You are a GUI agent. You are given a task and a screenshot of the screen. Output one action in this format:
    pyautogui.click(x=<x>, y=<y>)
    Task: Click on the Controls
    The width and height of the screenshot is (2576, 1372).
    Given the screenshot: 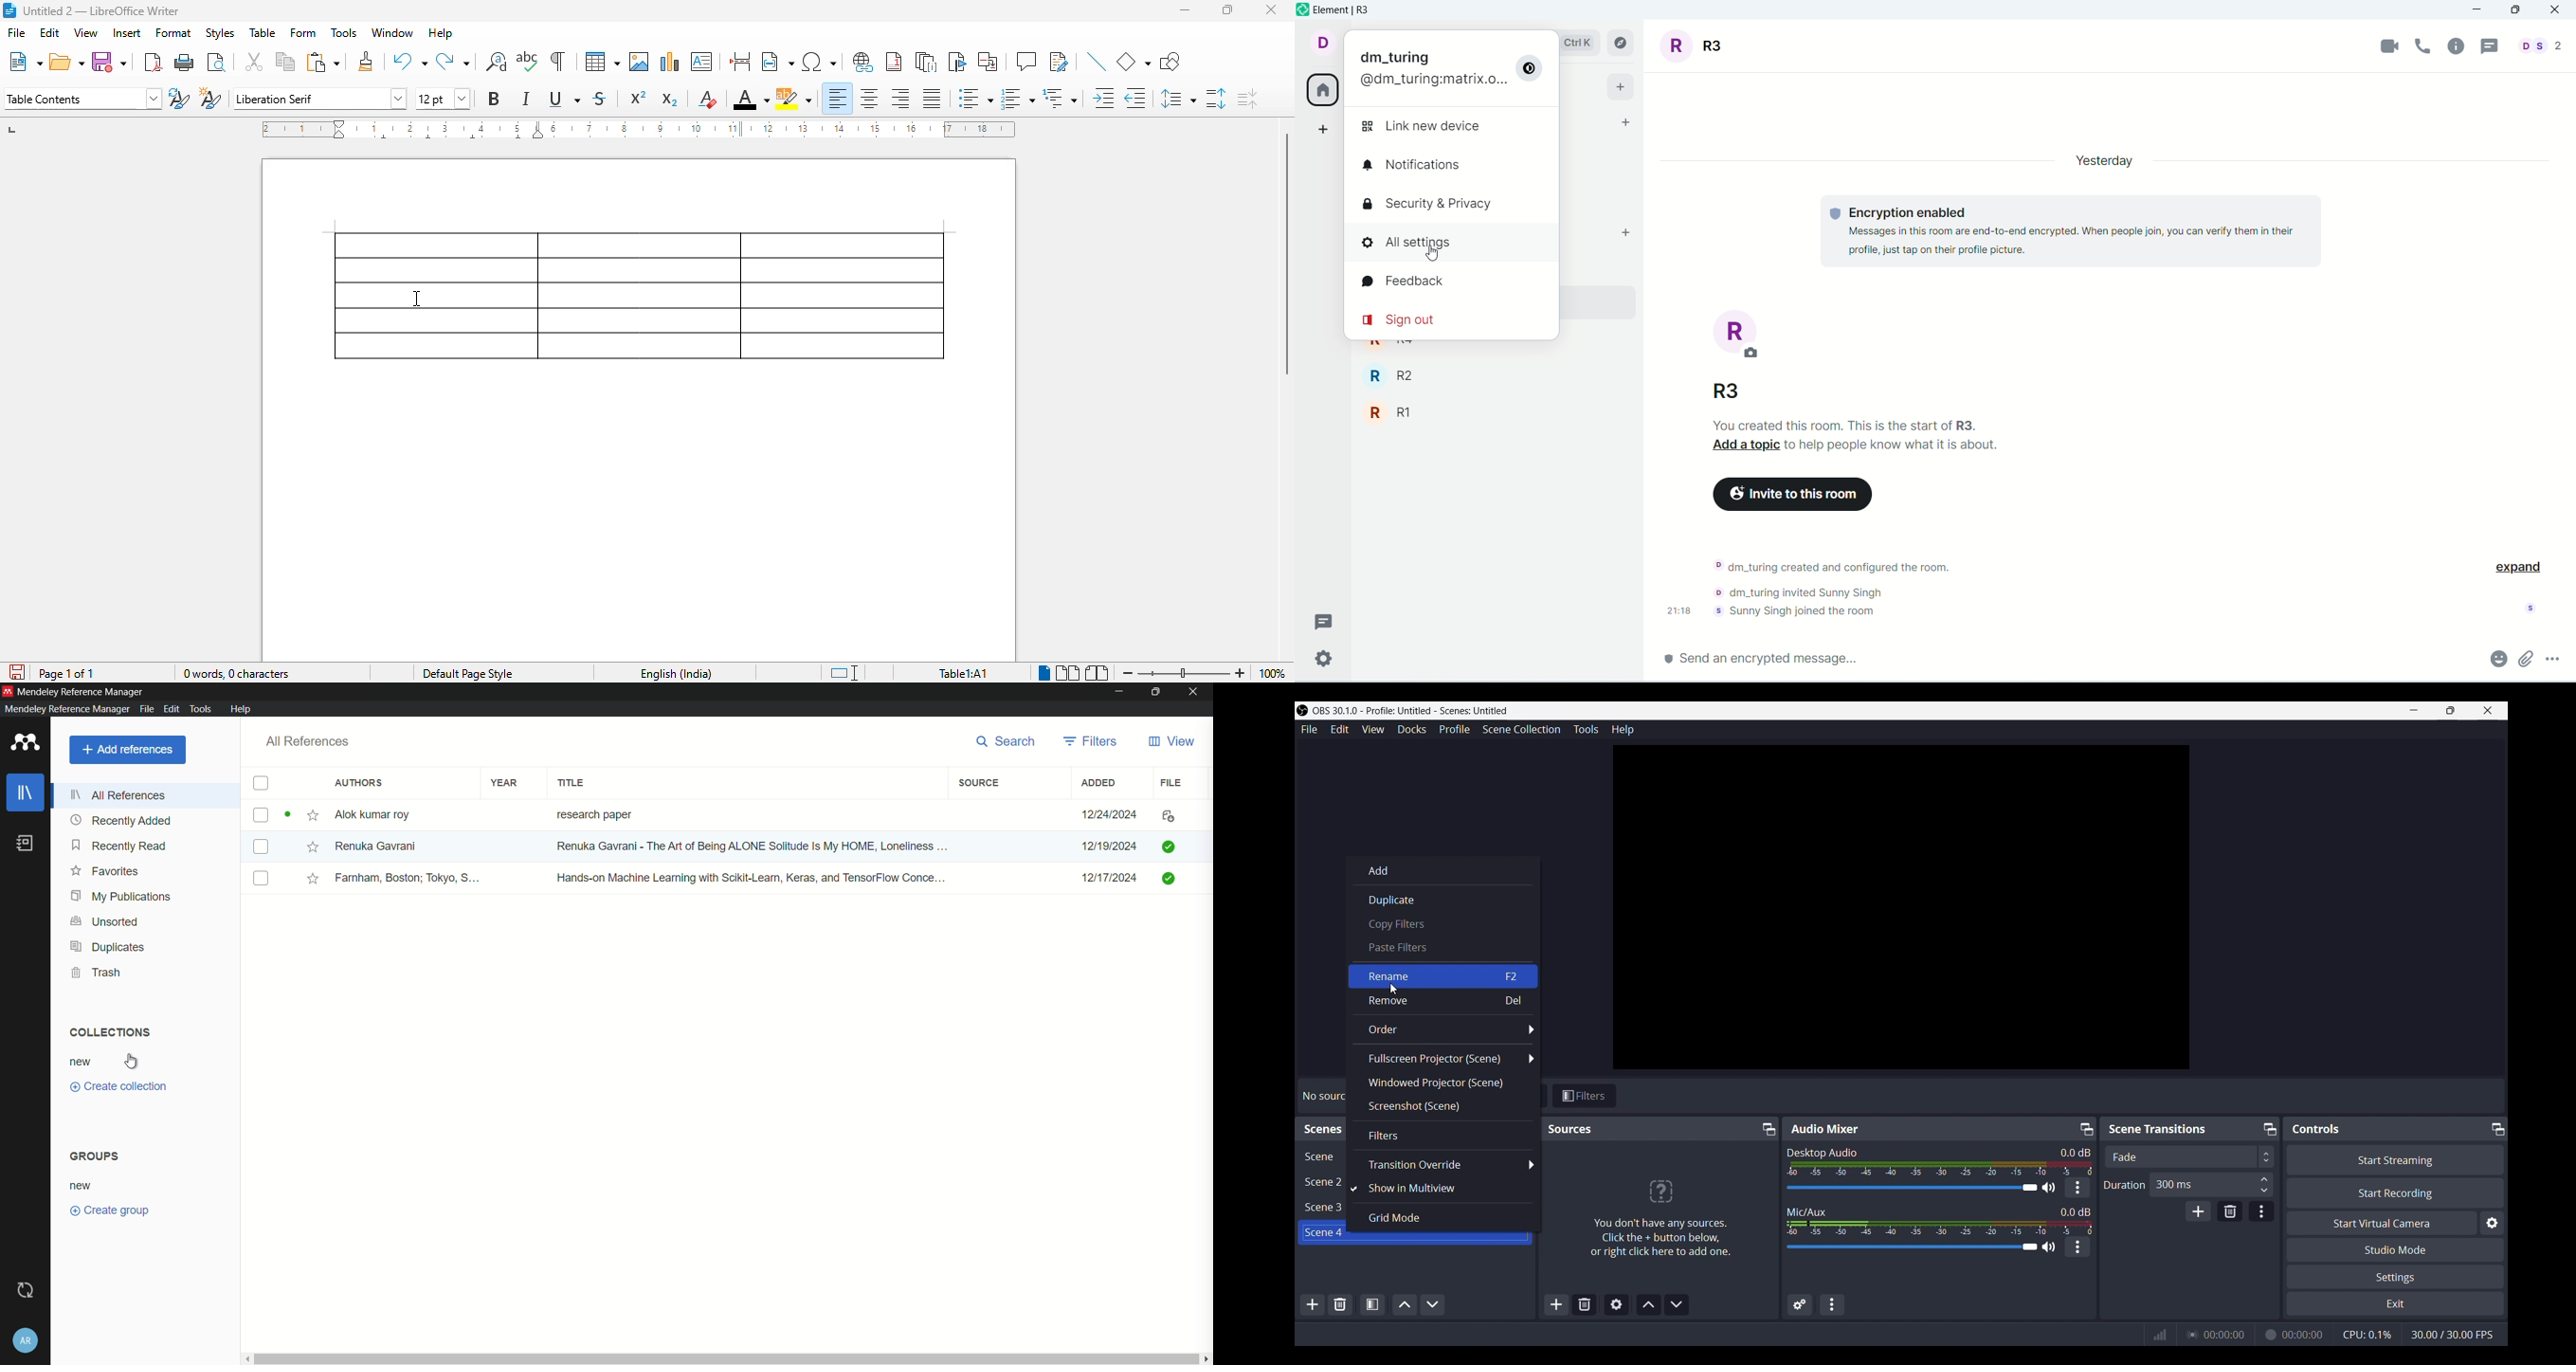 What is the action you would take?
    pyautogui.click(x=2319, y=1129)
    